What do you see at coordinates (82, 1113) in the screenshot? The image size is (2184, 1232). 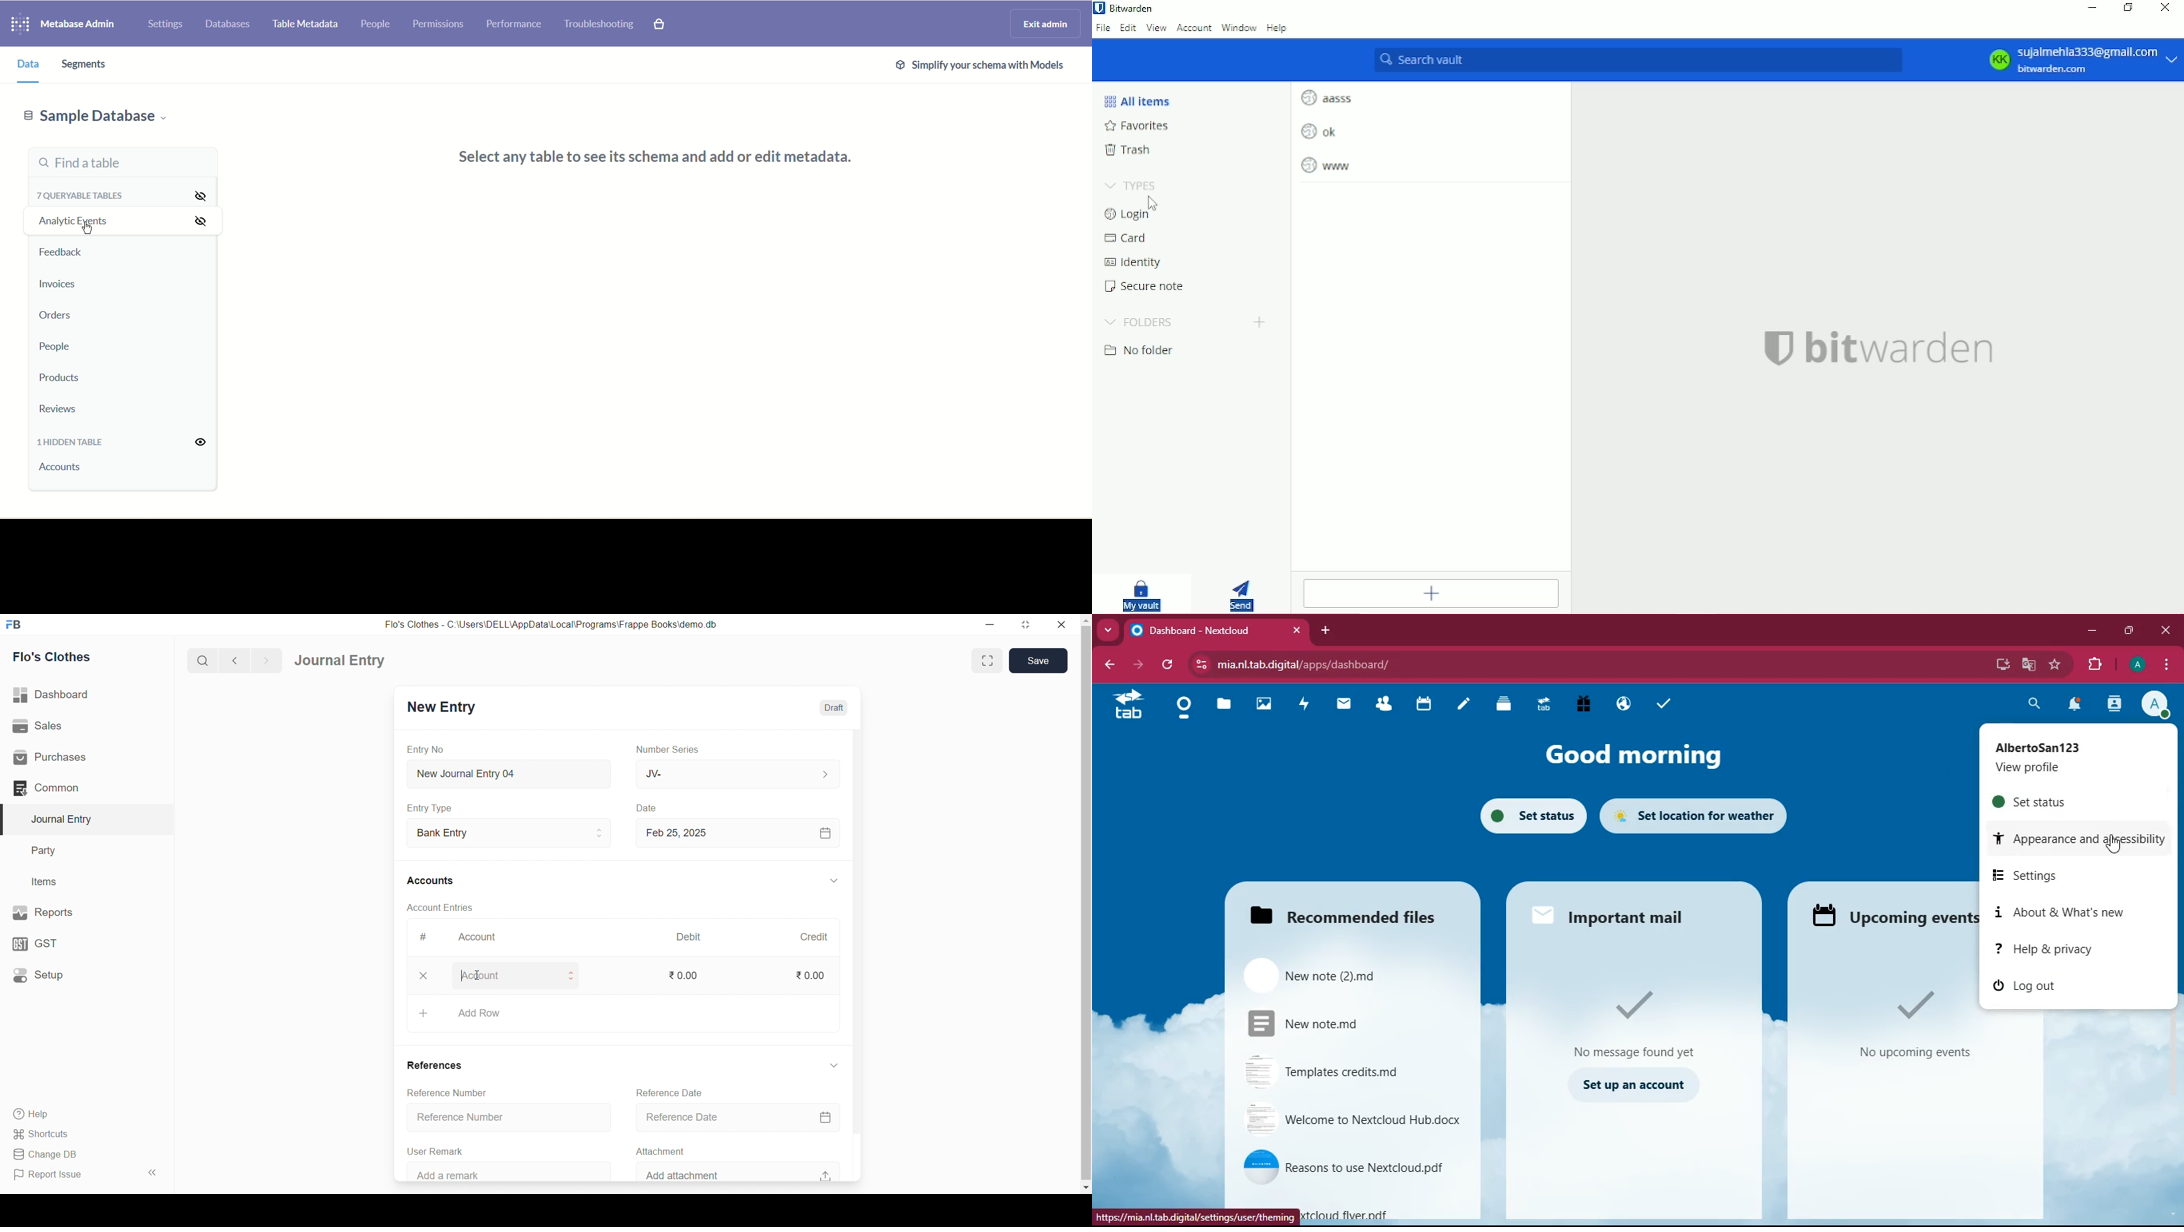 I see `Help` at bounding box center [82, 1113].